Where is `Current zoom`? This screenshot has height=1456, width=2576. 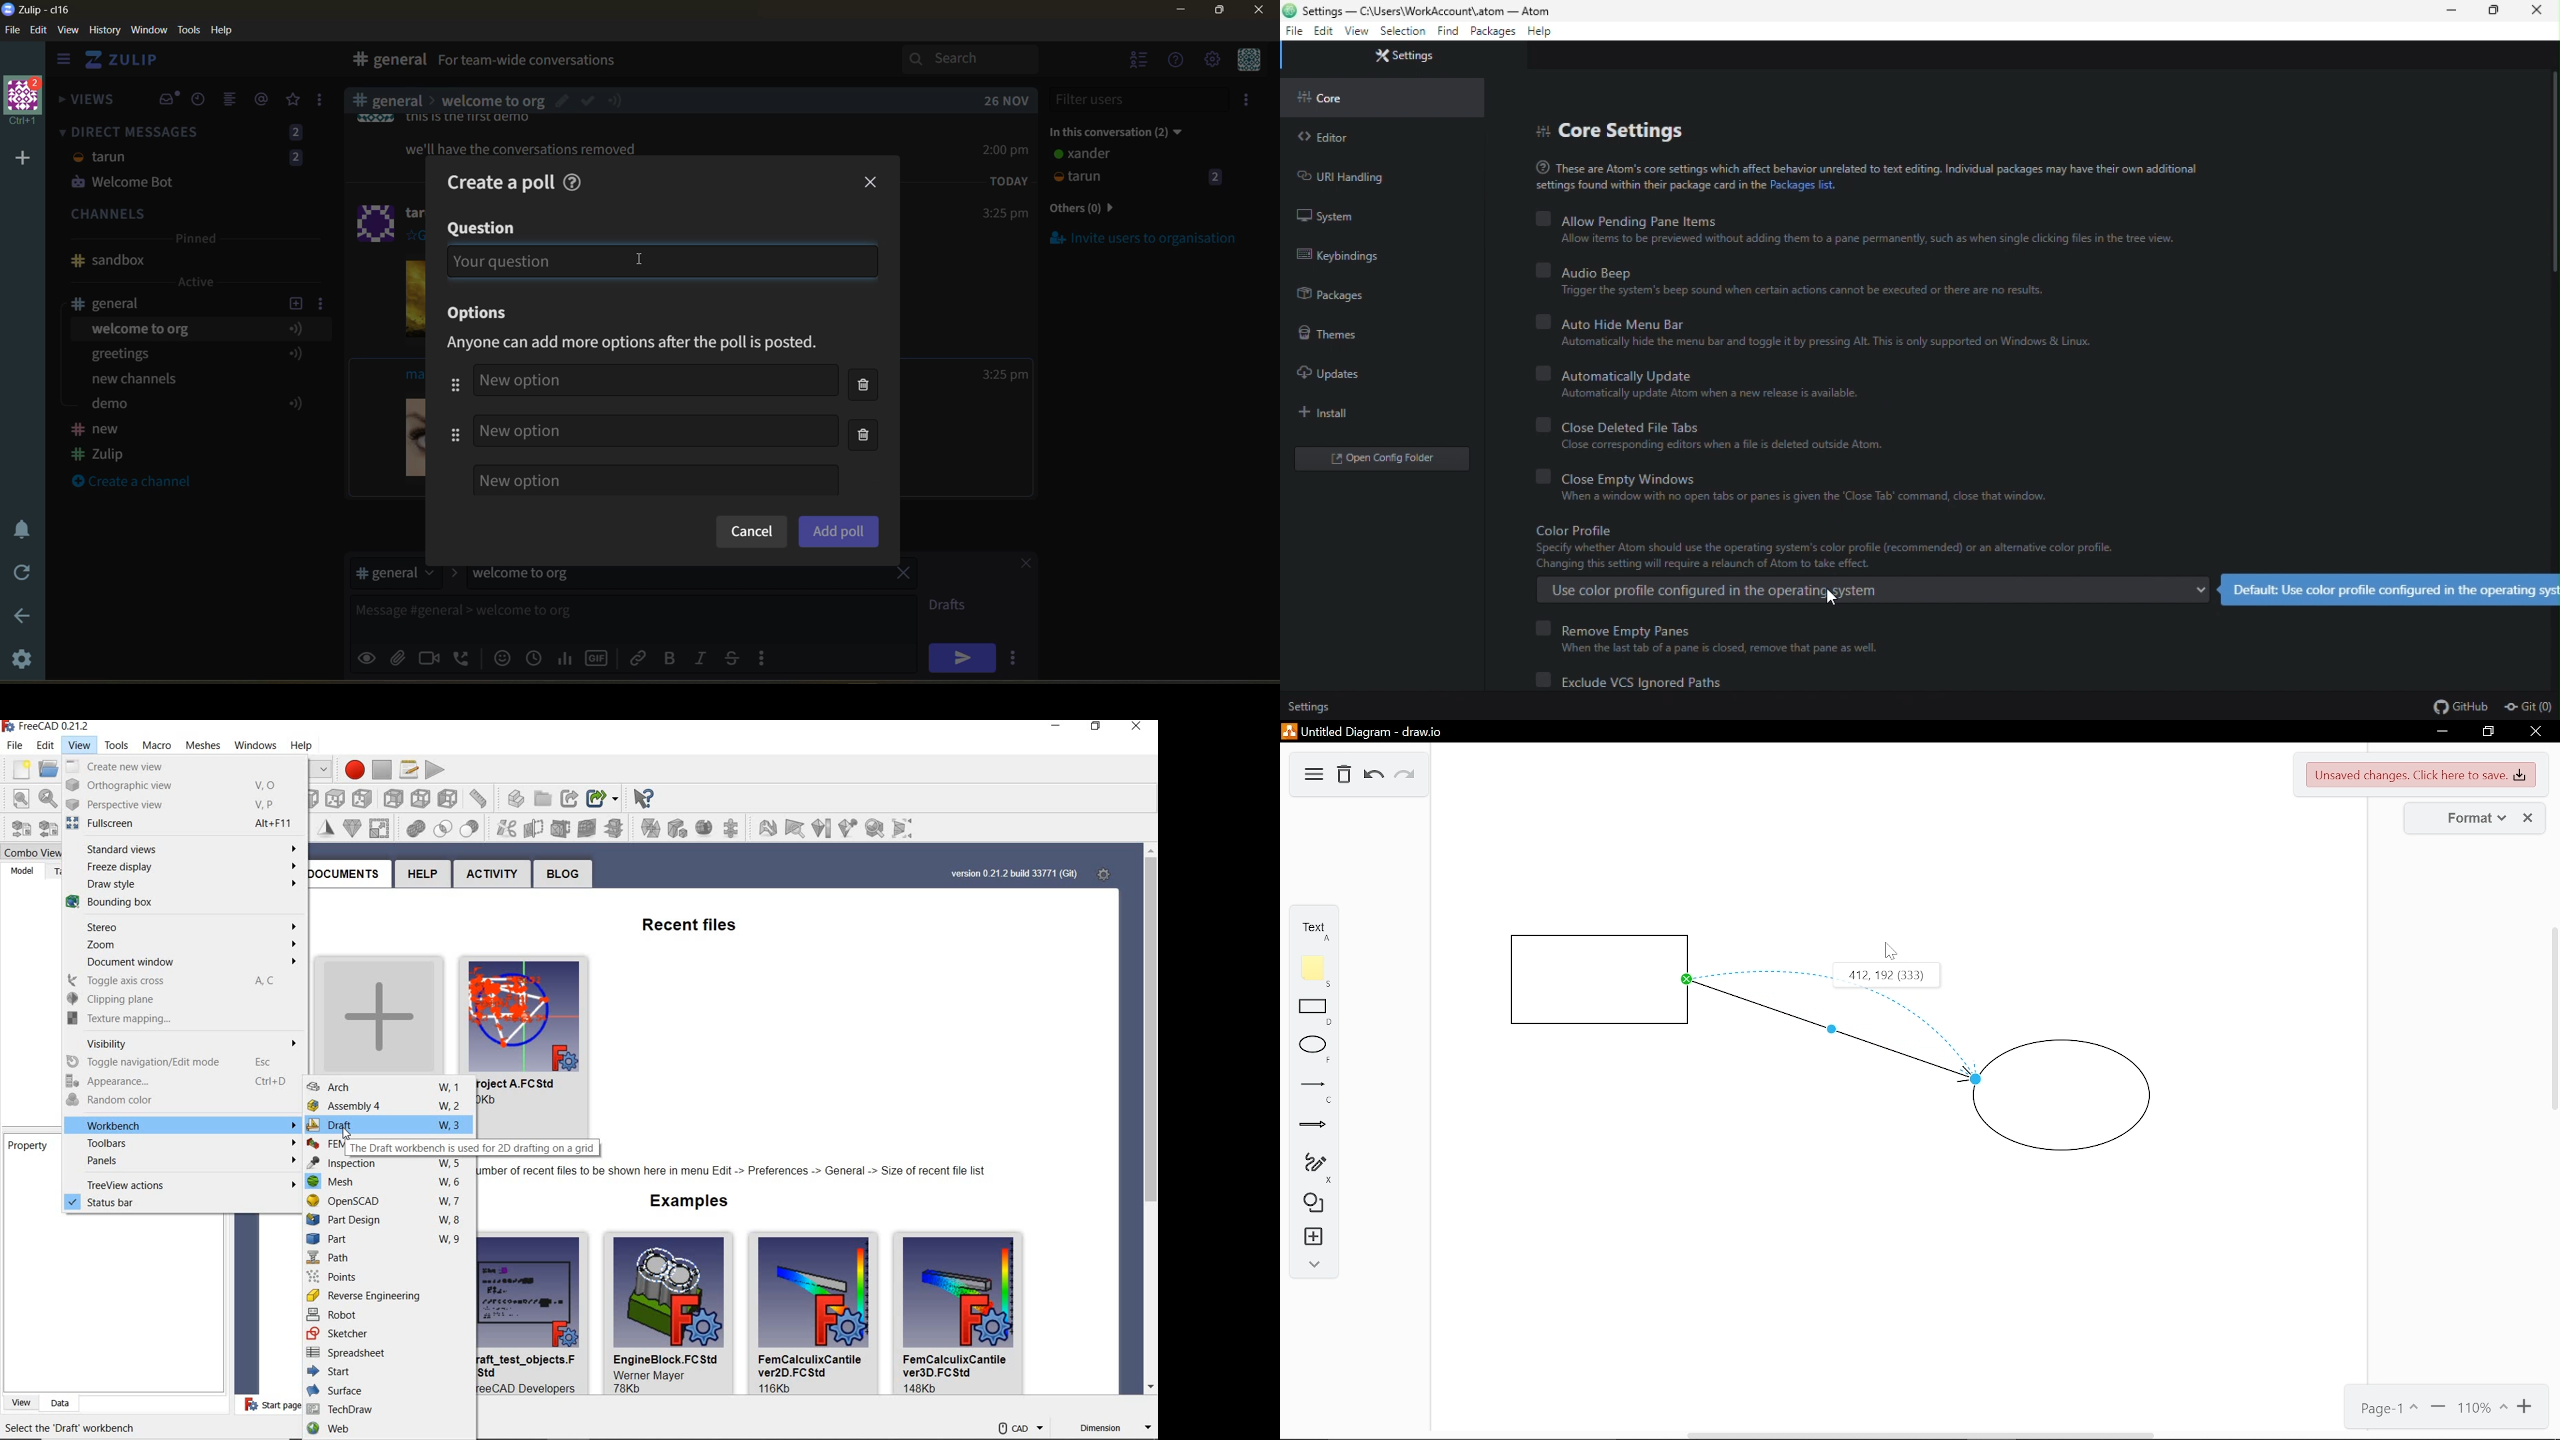 Current zoom is located at coordinates (2482, 1407).